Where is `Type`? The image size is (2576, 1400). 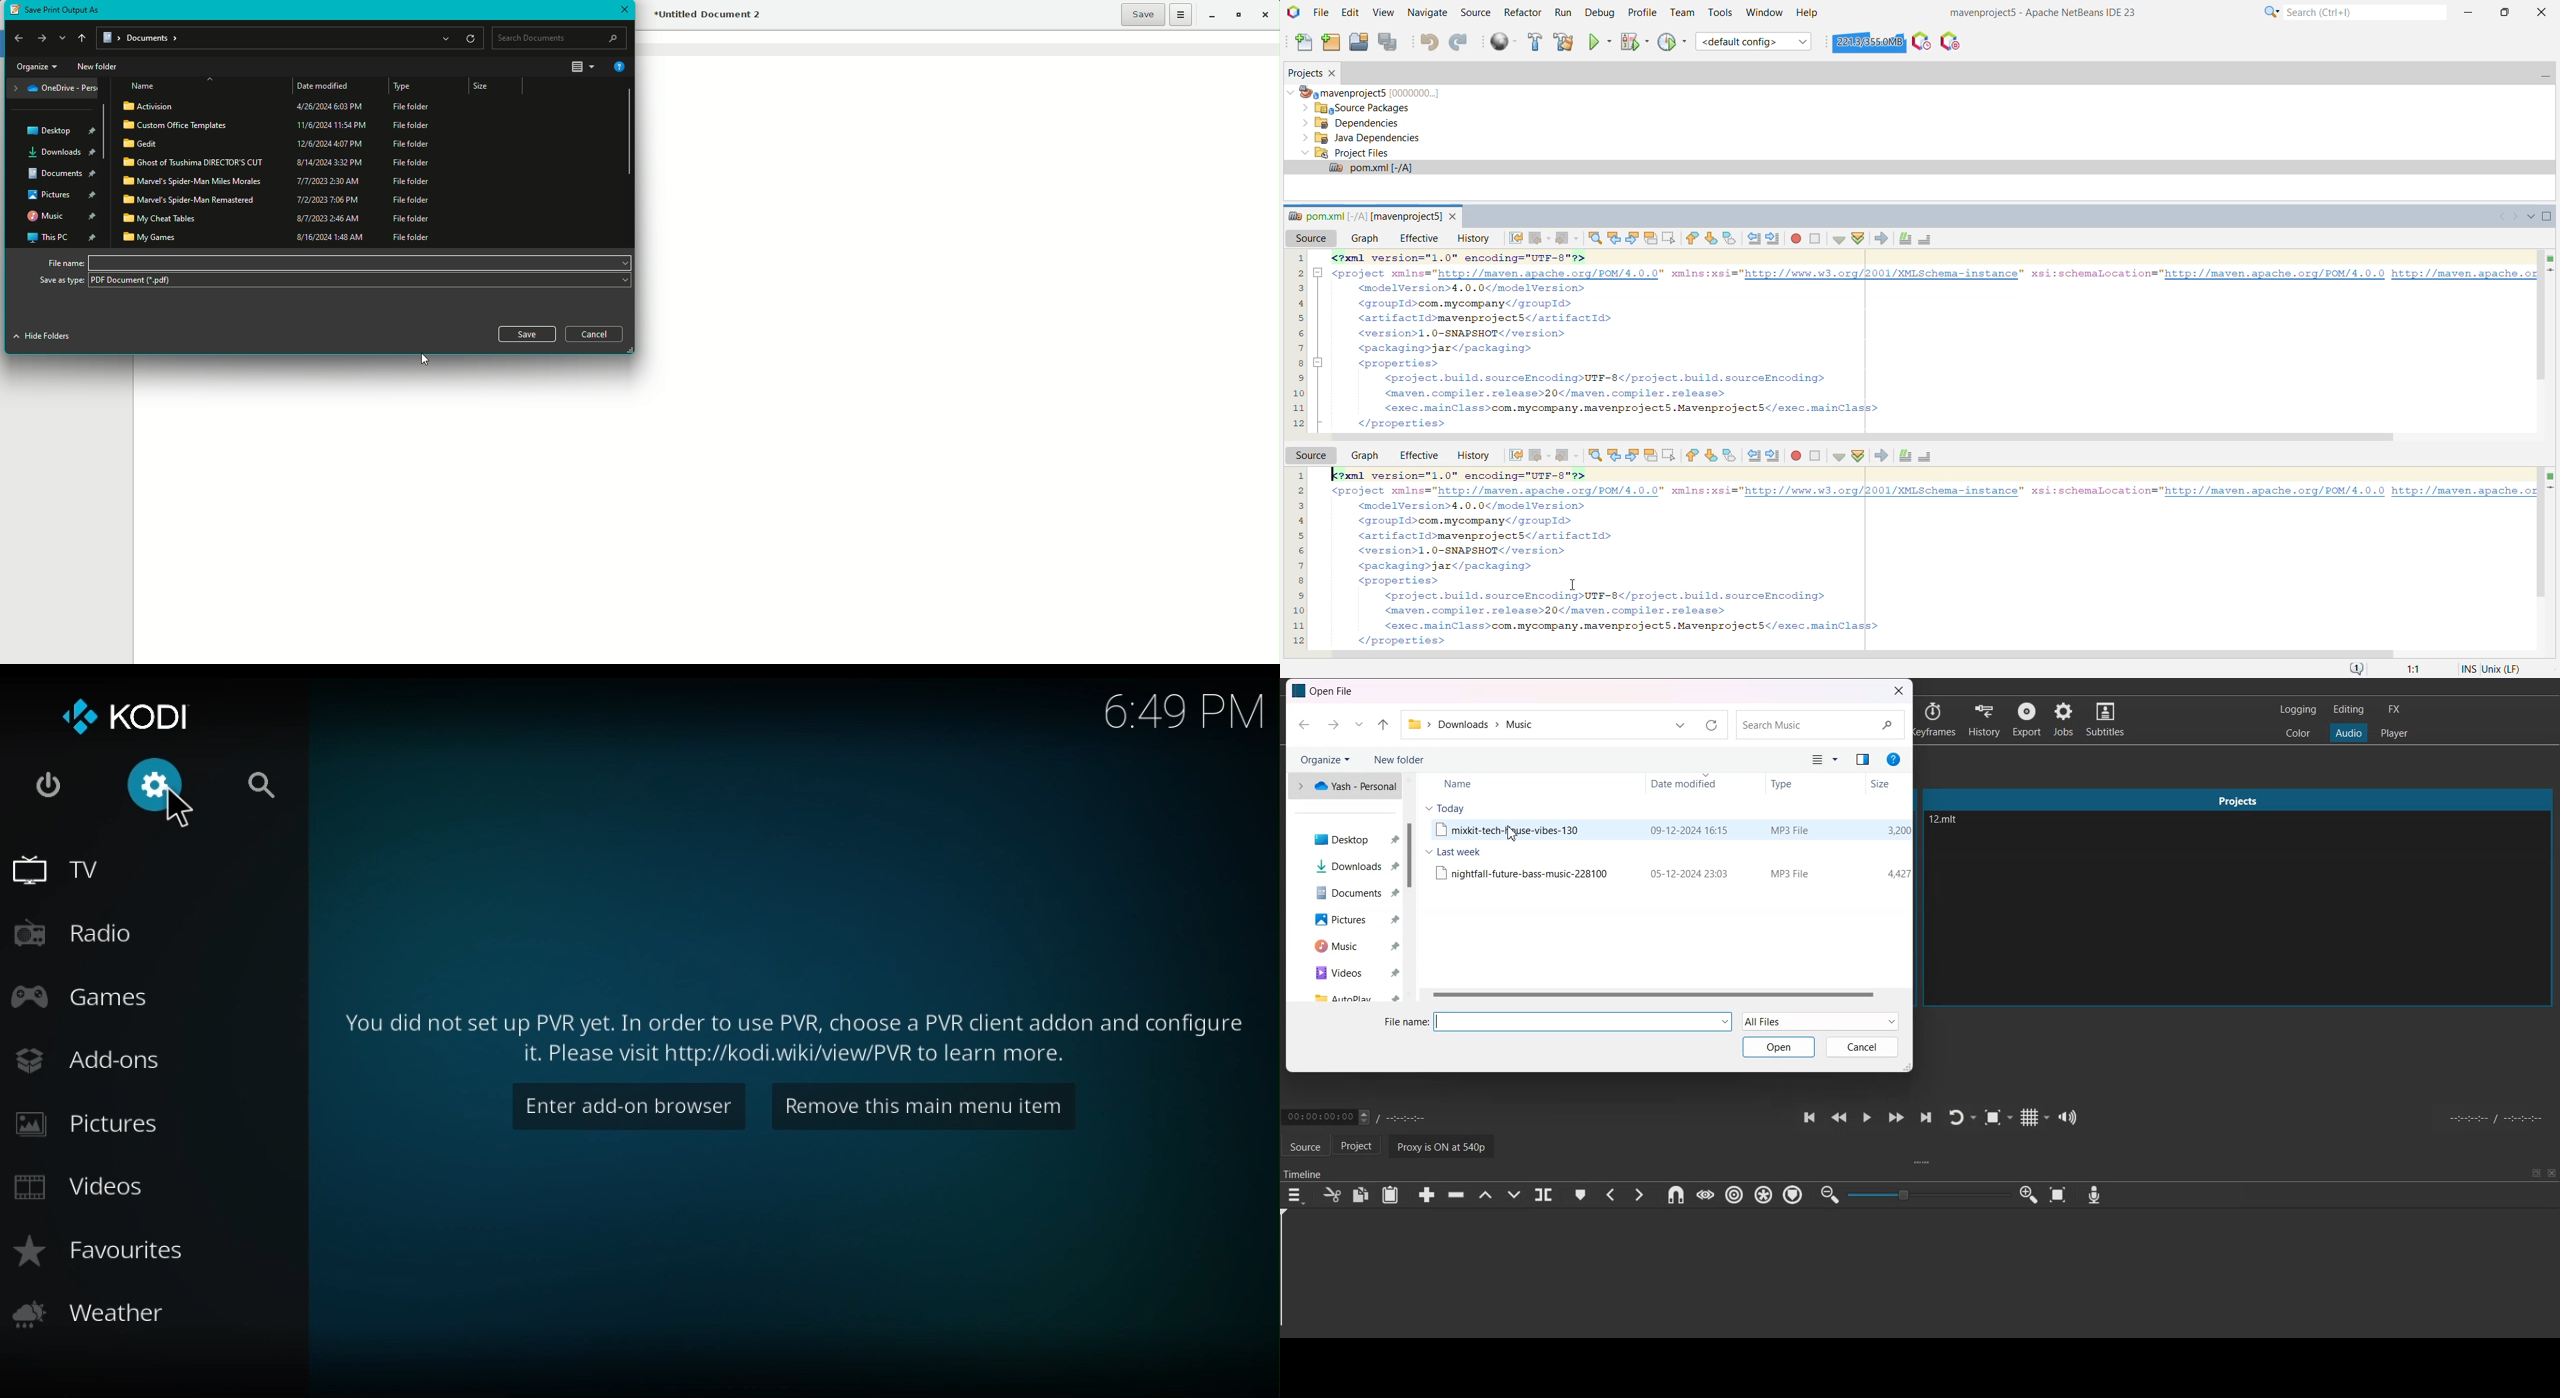
Type is located at coordinates (1813, 784).